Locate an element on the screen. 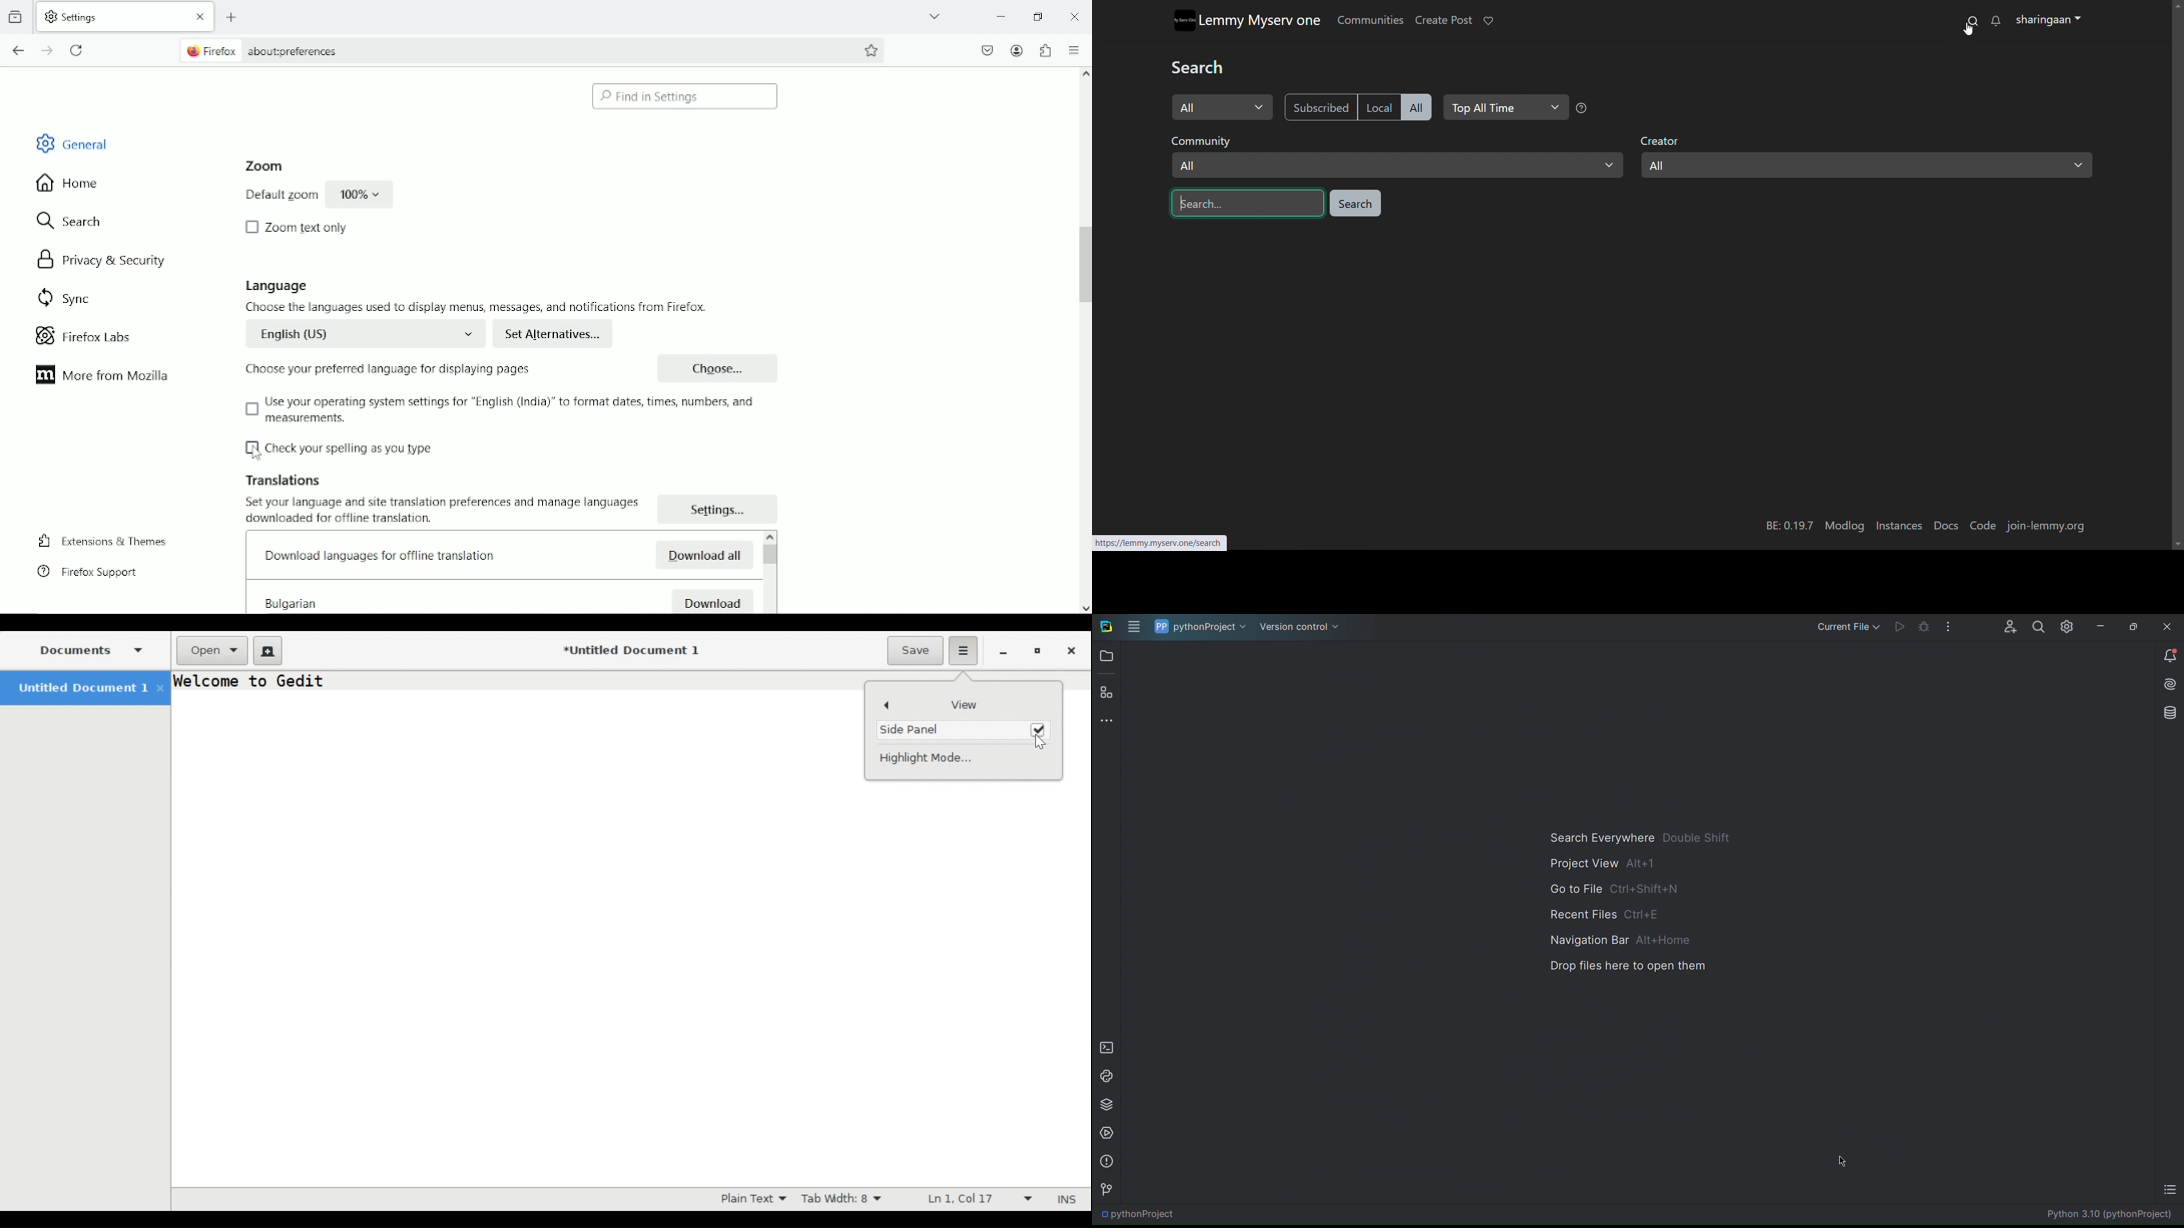 The width and height of the screenshot is (2184, 1232). list all tabs is located at coordinates (934, 16).